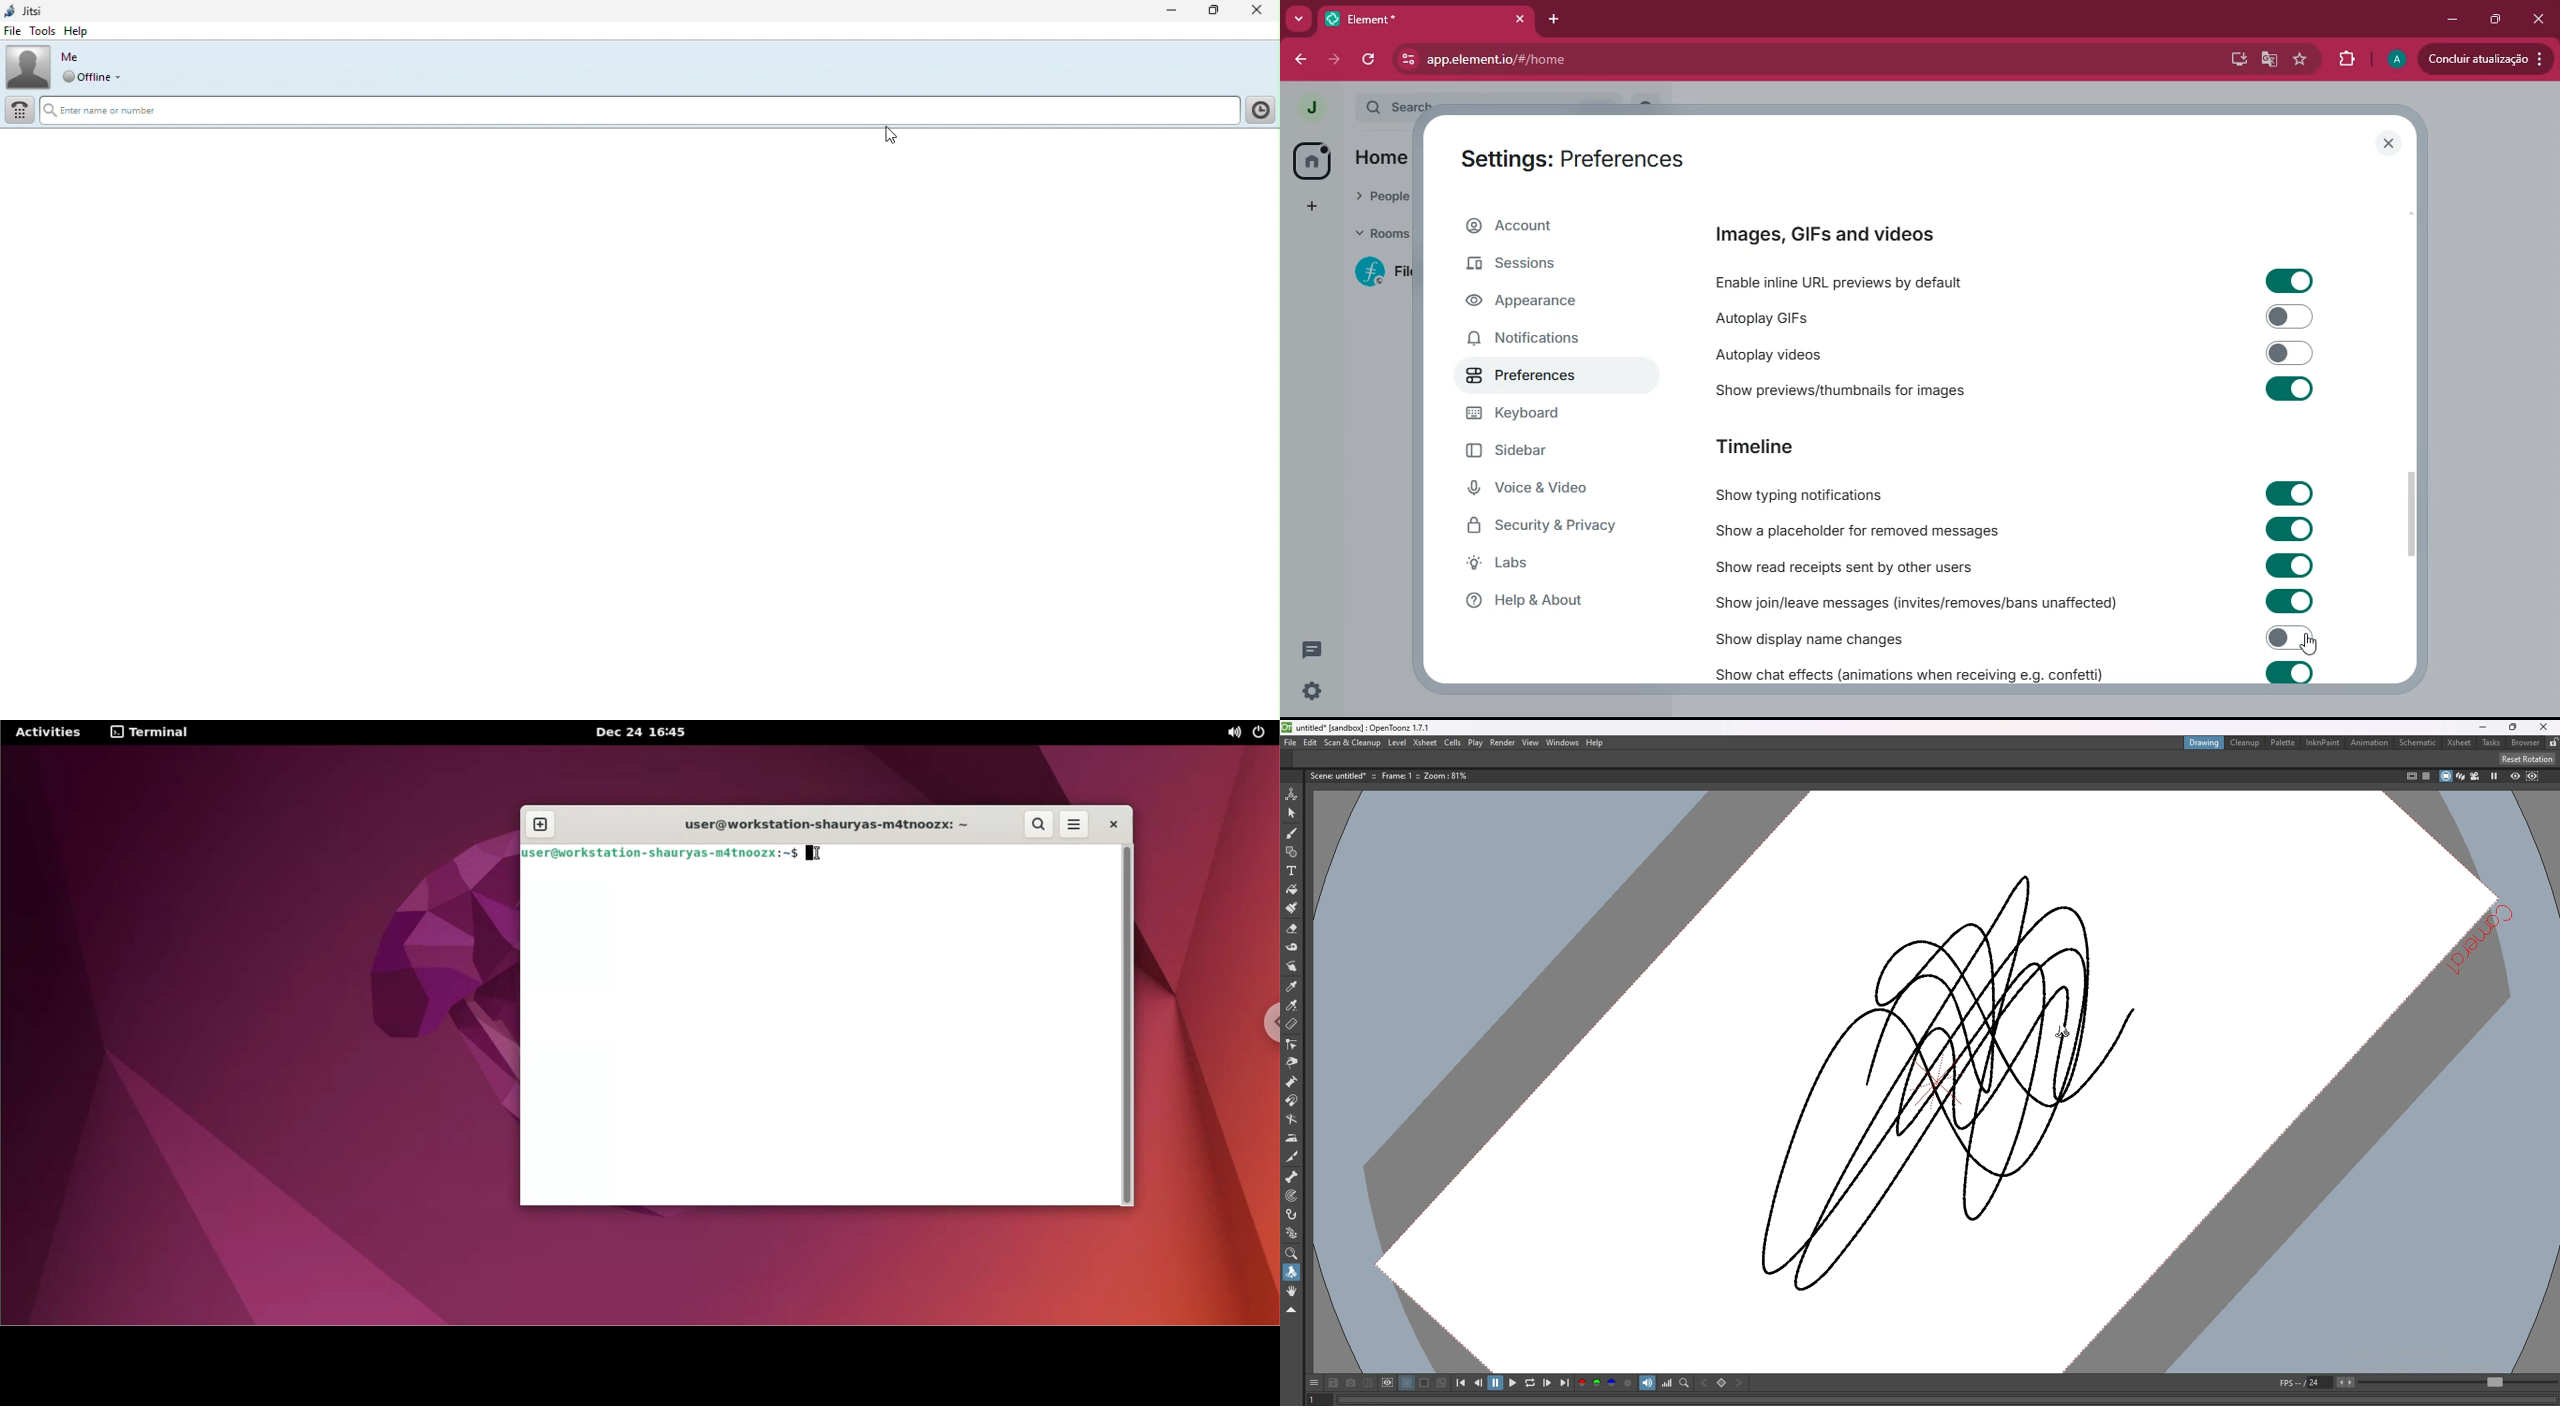  Describe the element at coordinates (1215, 12) in the screenshot. I see `Restore` at that location.